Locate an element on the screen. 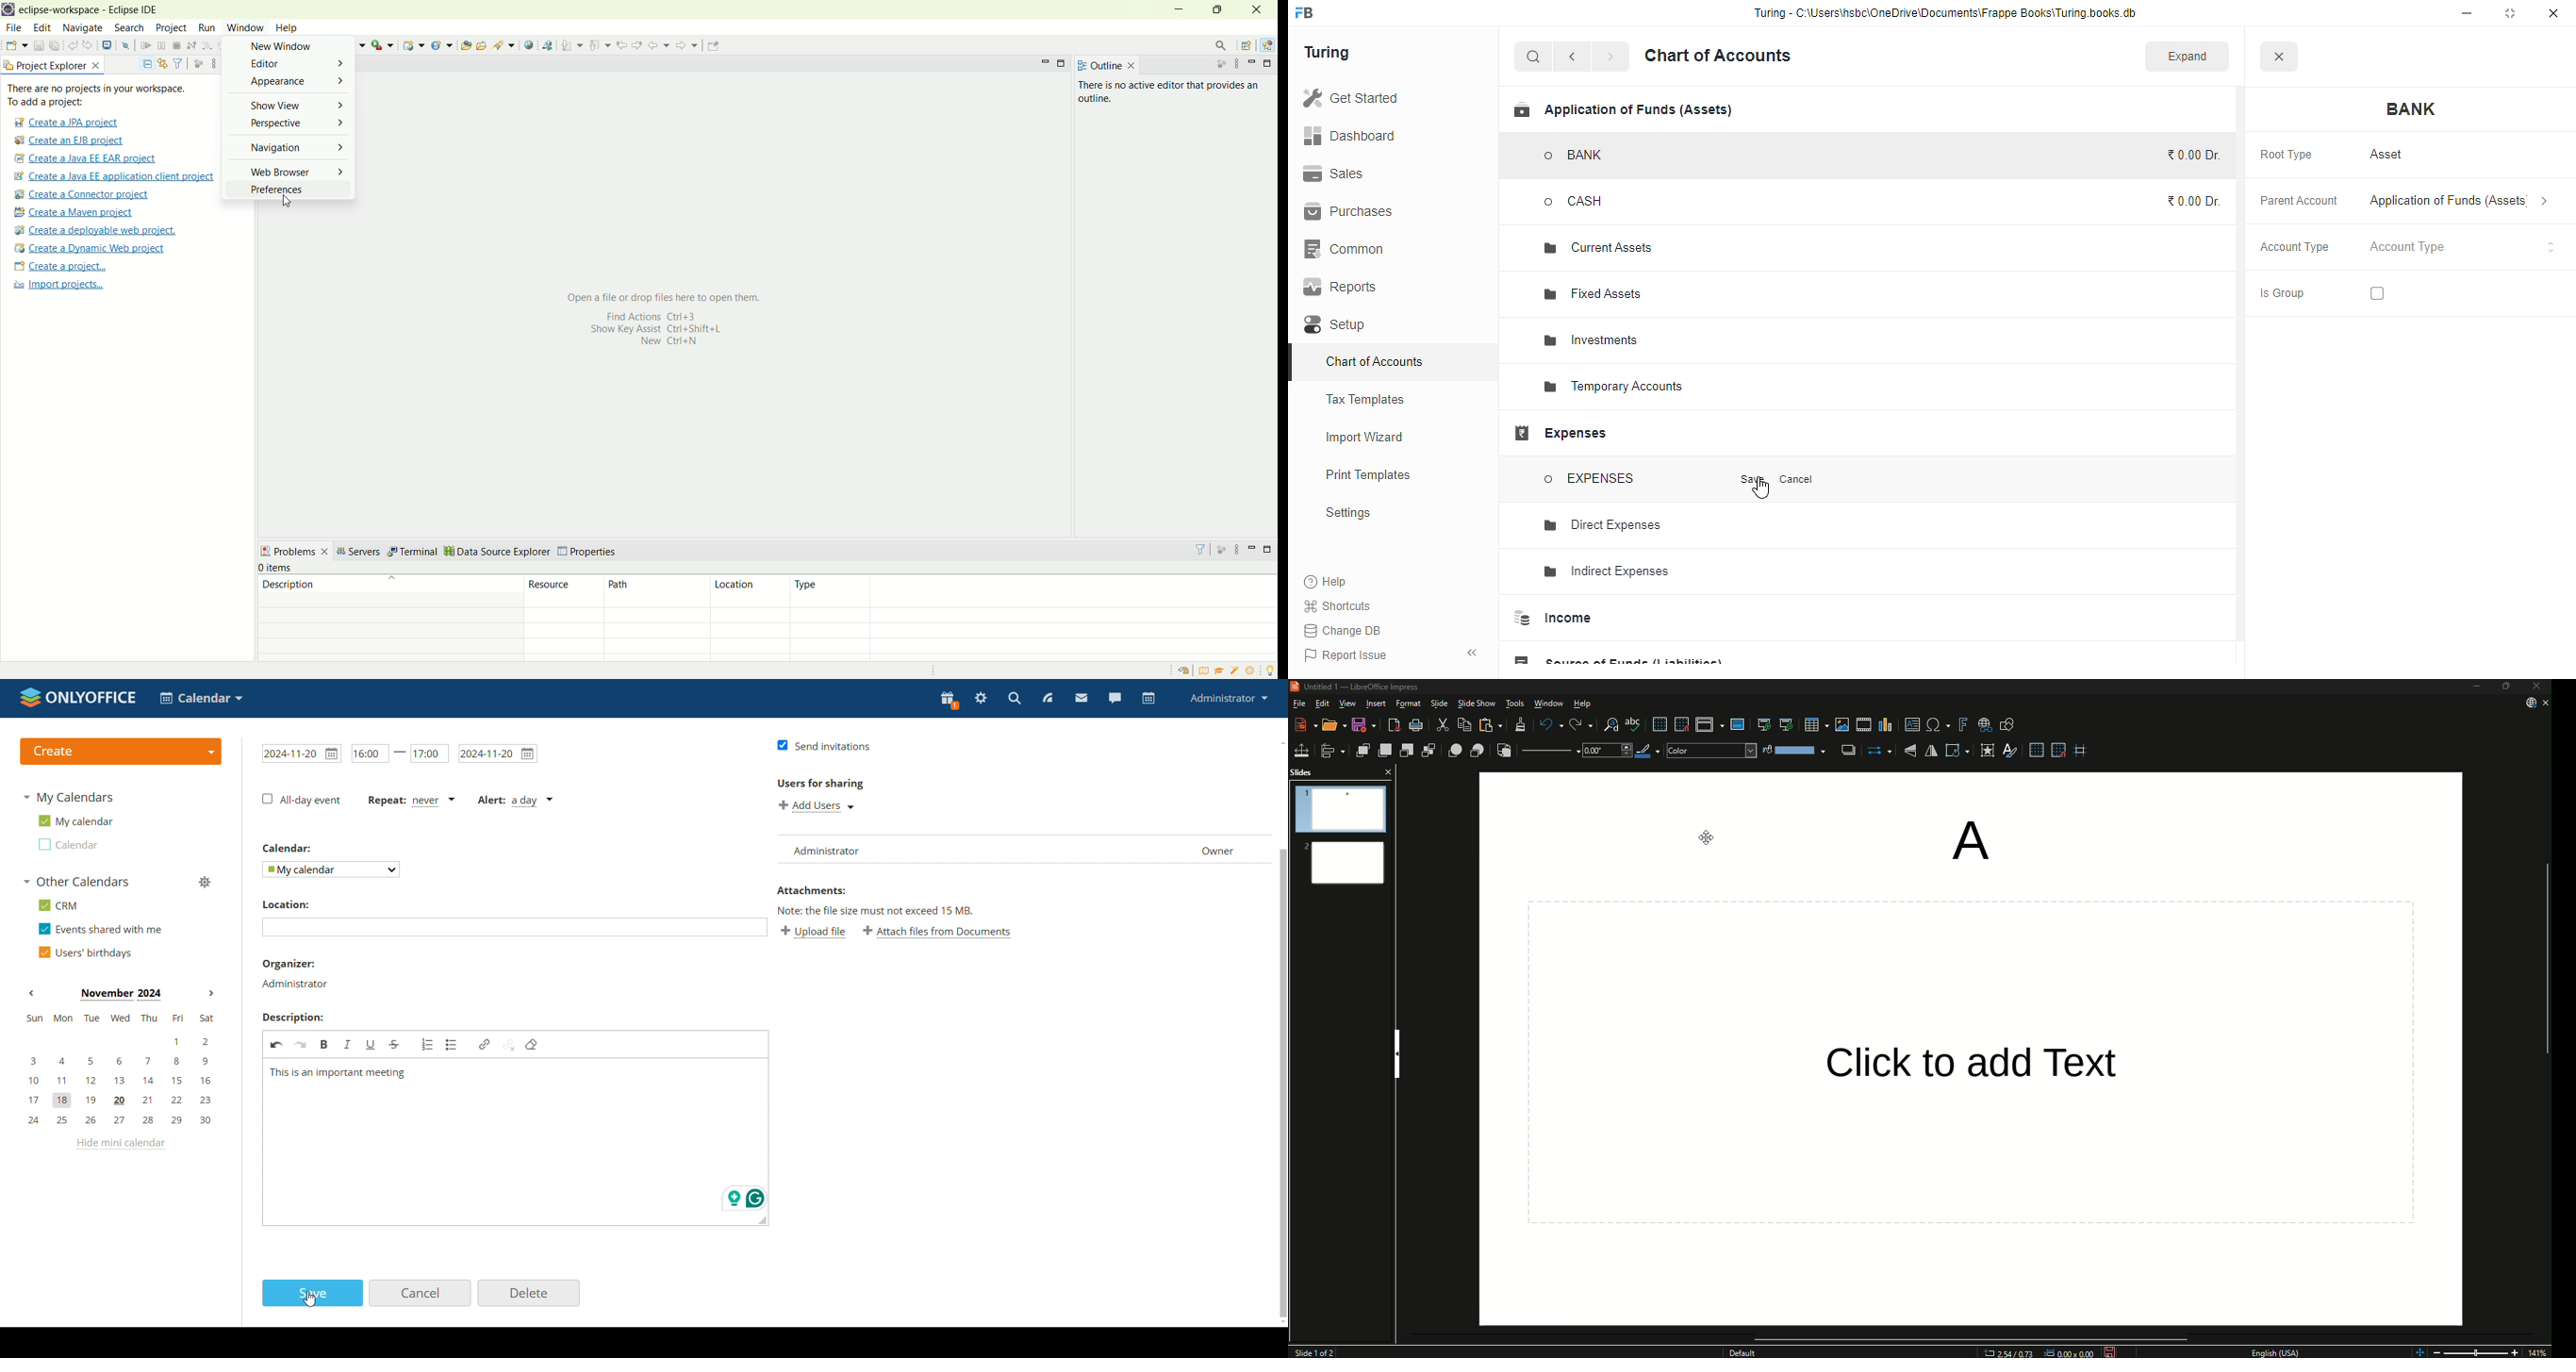  expenses is located at coordinates (1560, 433).